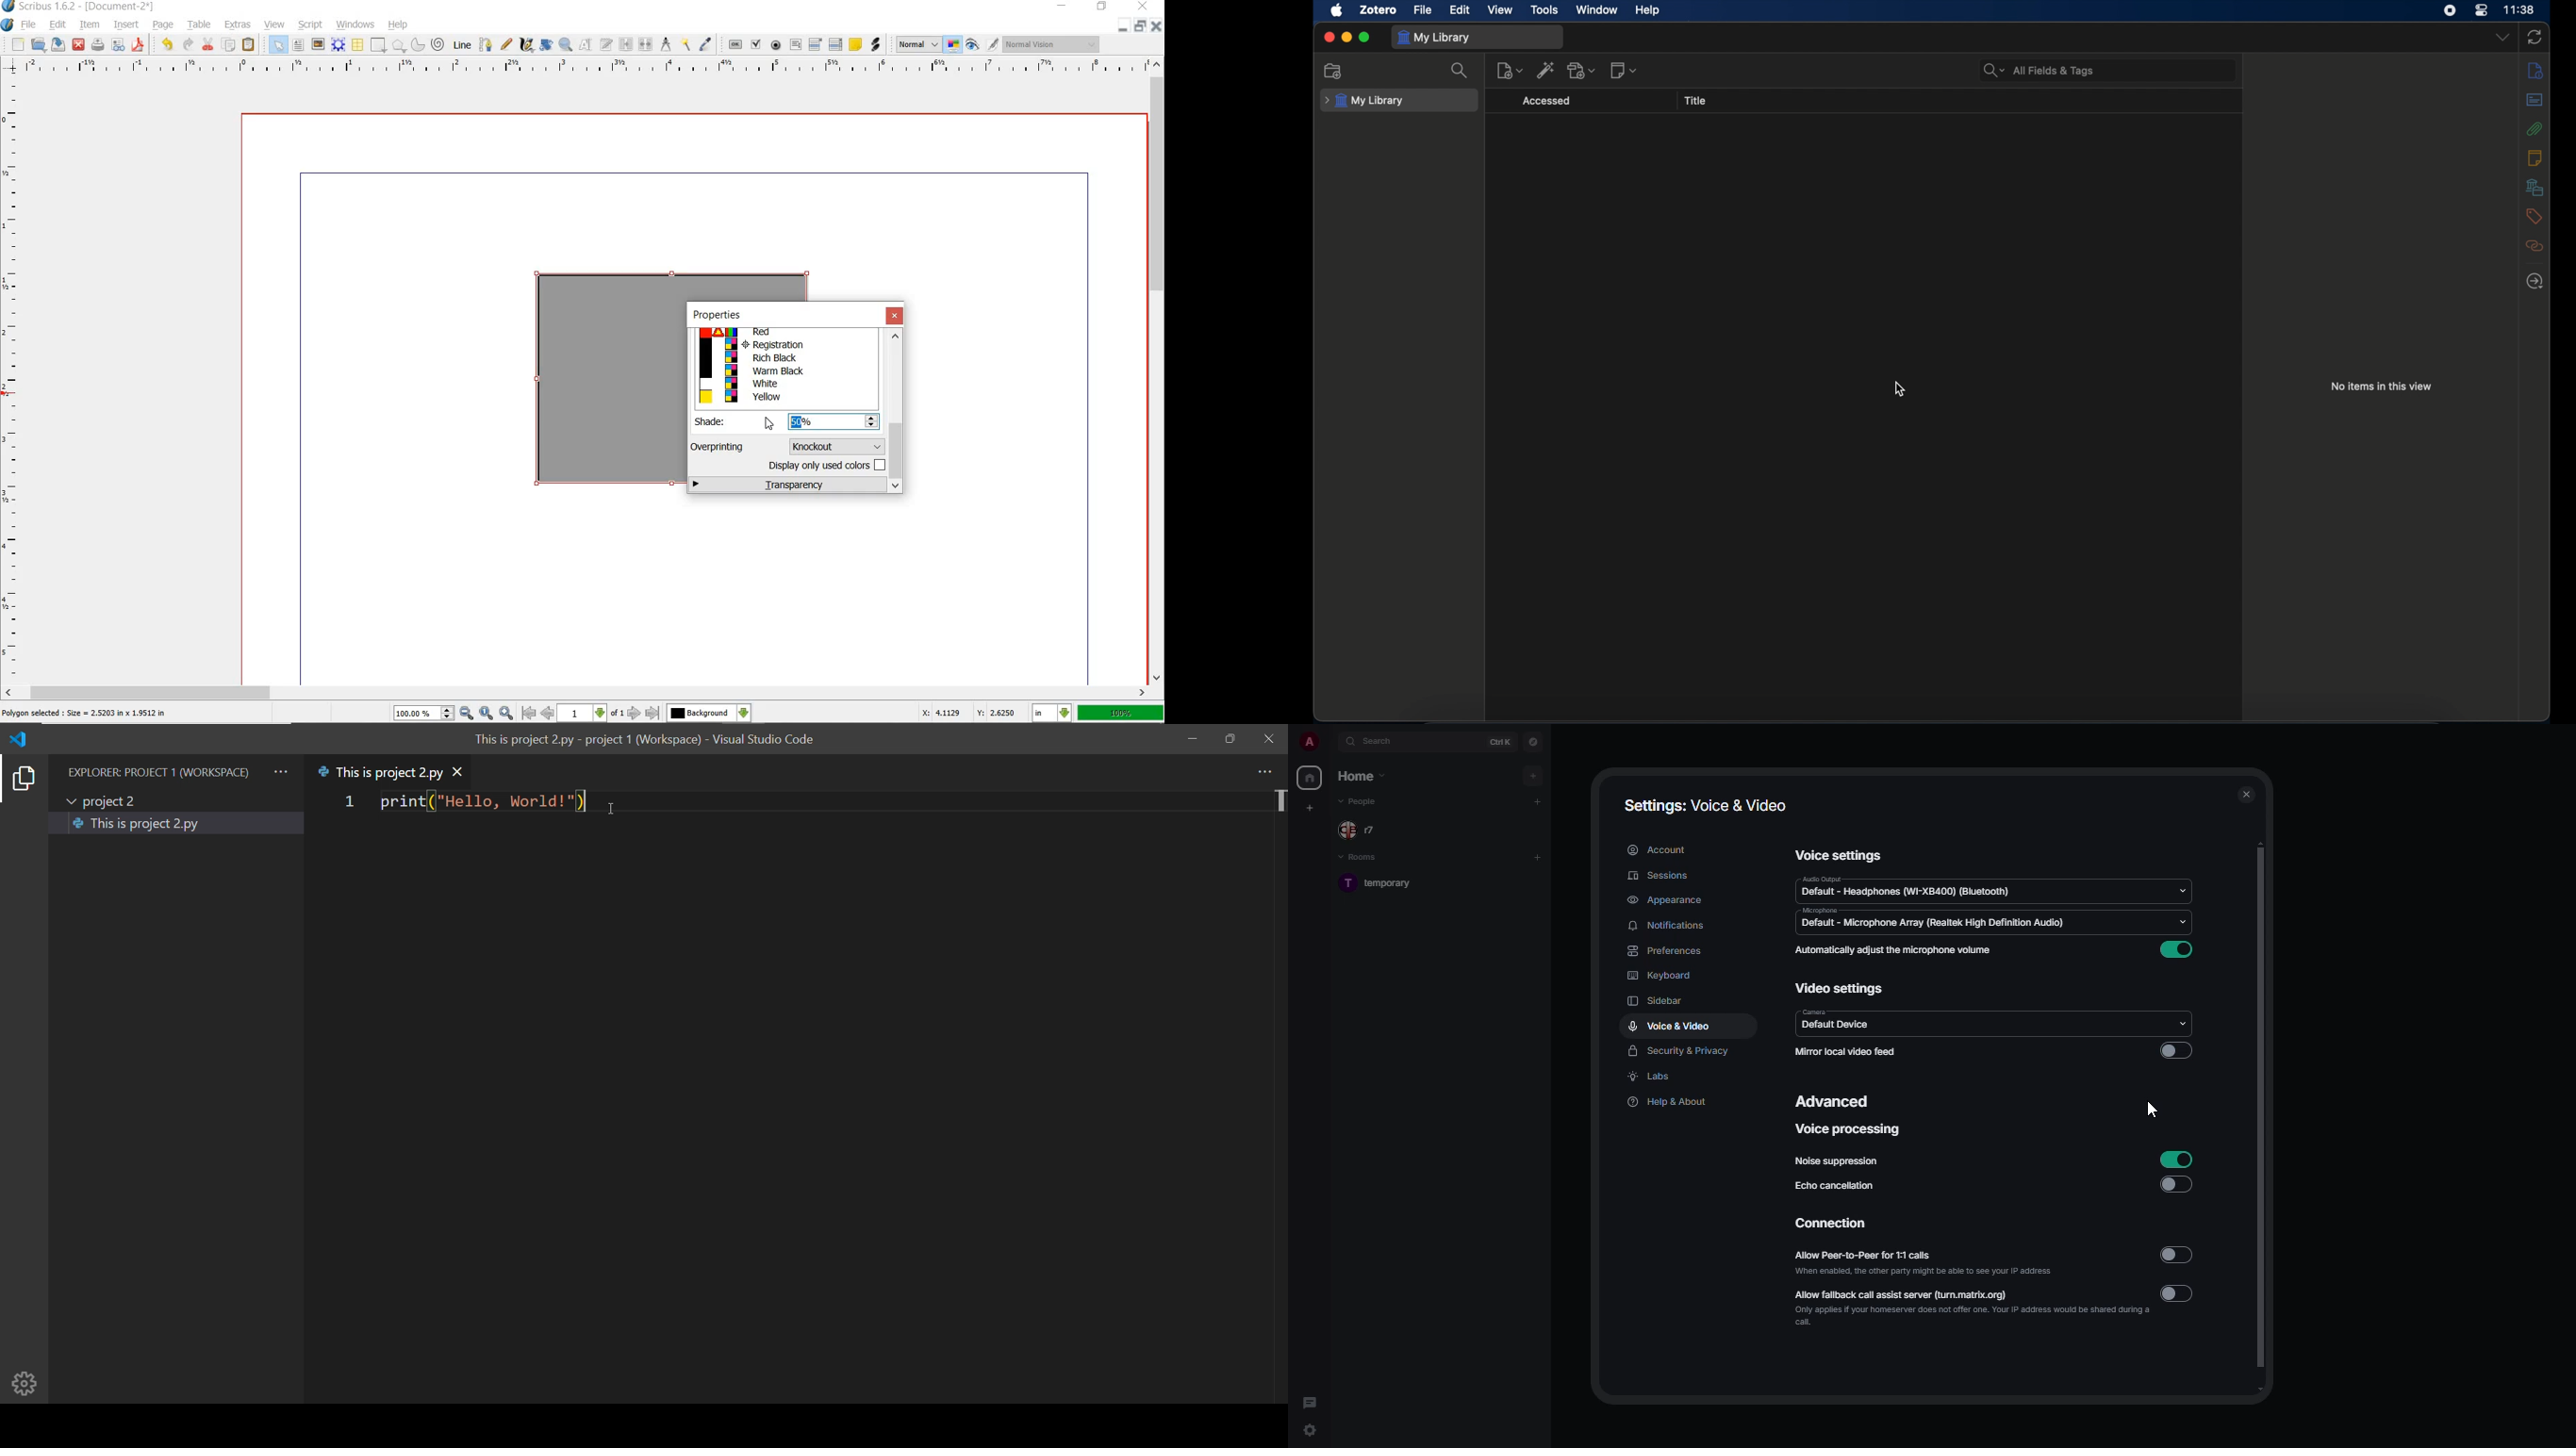 This screenshot has width=2576, height=1456. Describe the element at coordinates (1361, 802) in the screenshot. I see `people` at that location.